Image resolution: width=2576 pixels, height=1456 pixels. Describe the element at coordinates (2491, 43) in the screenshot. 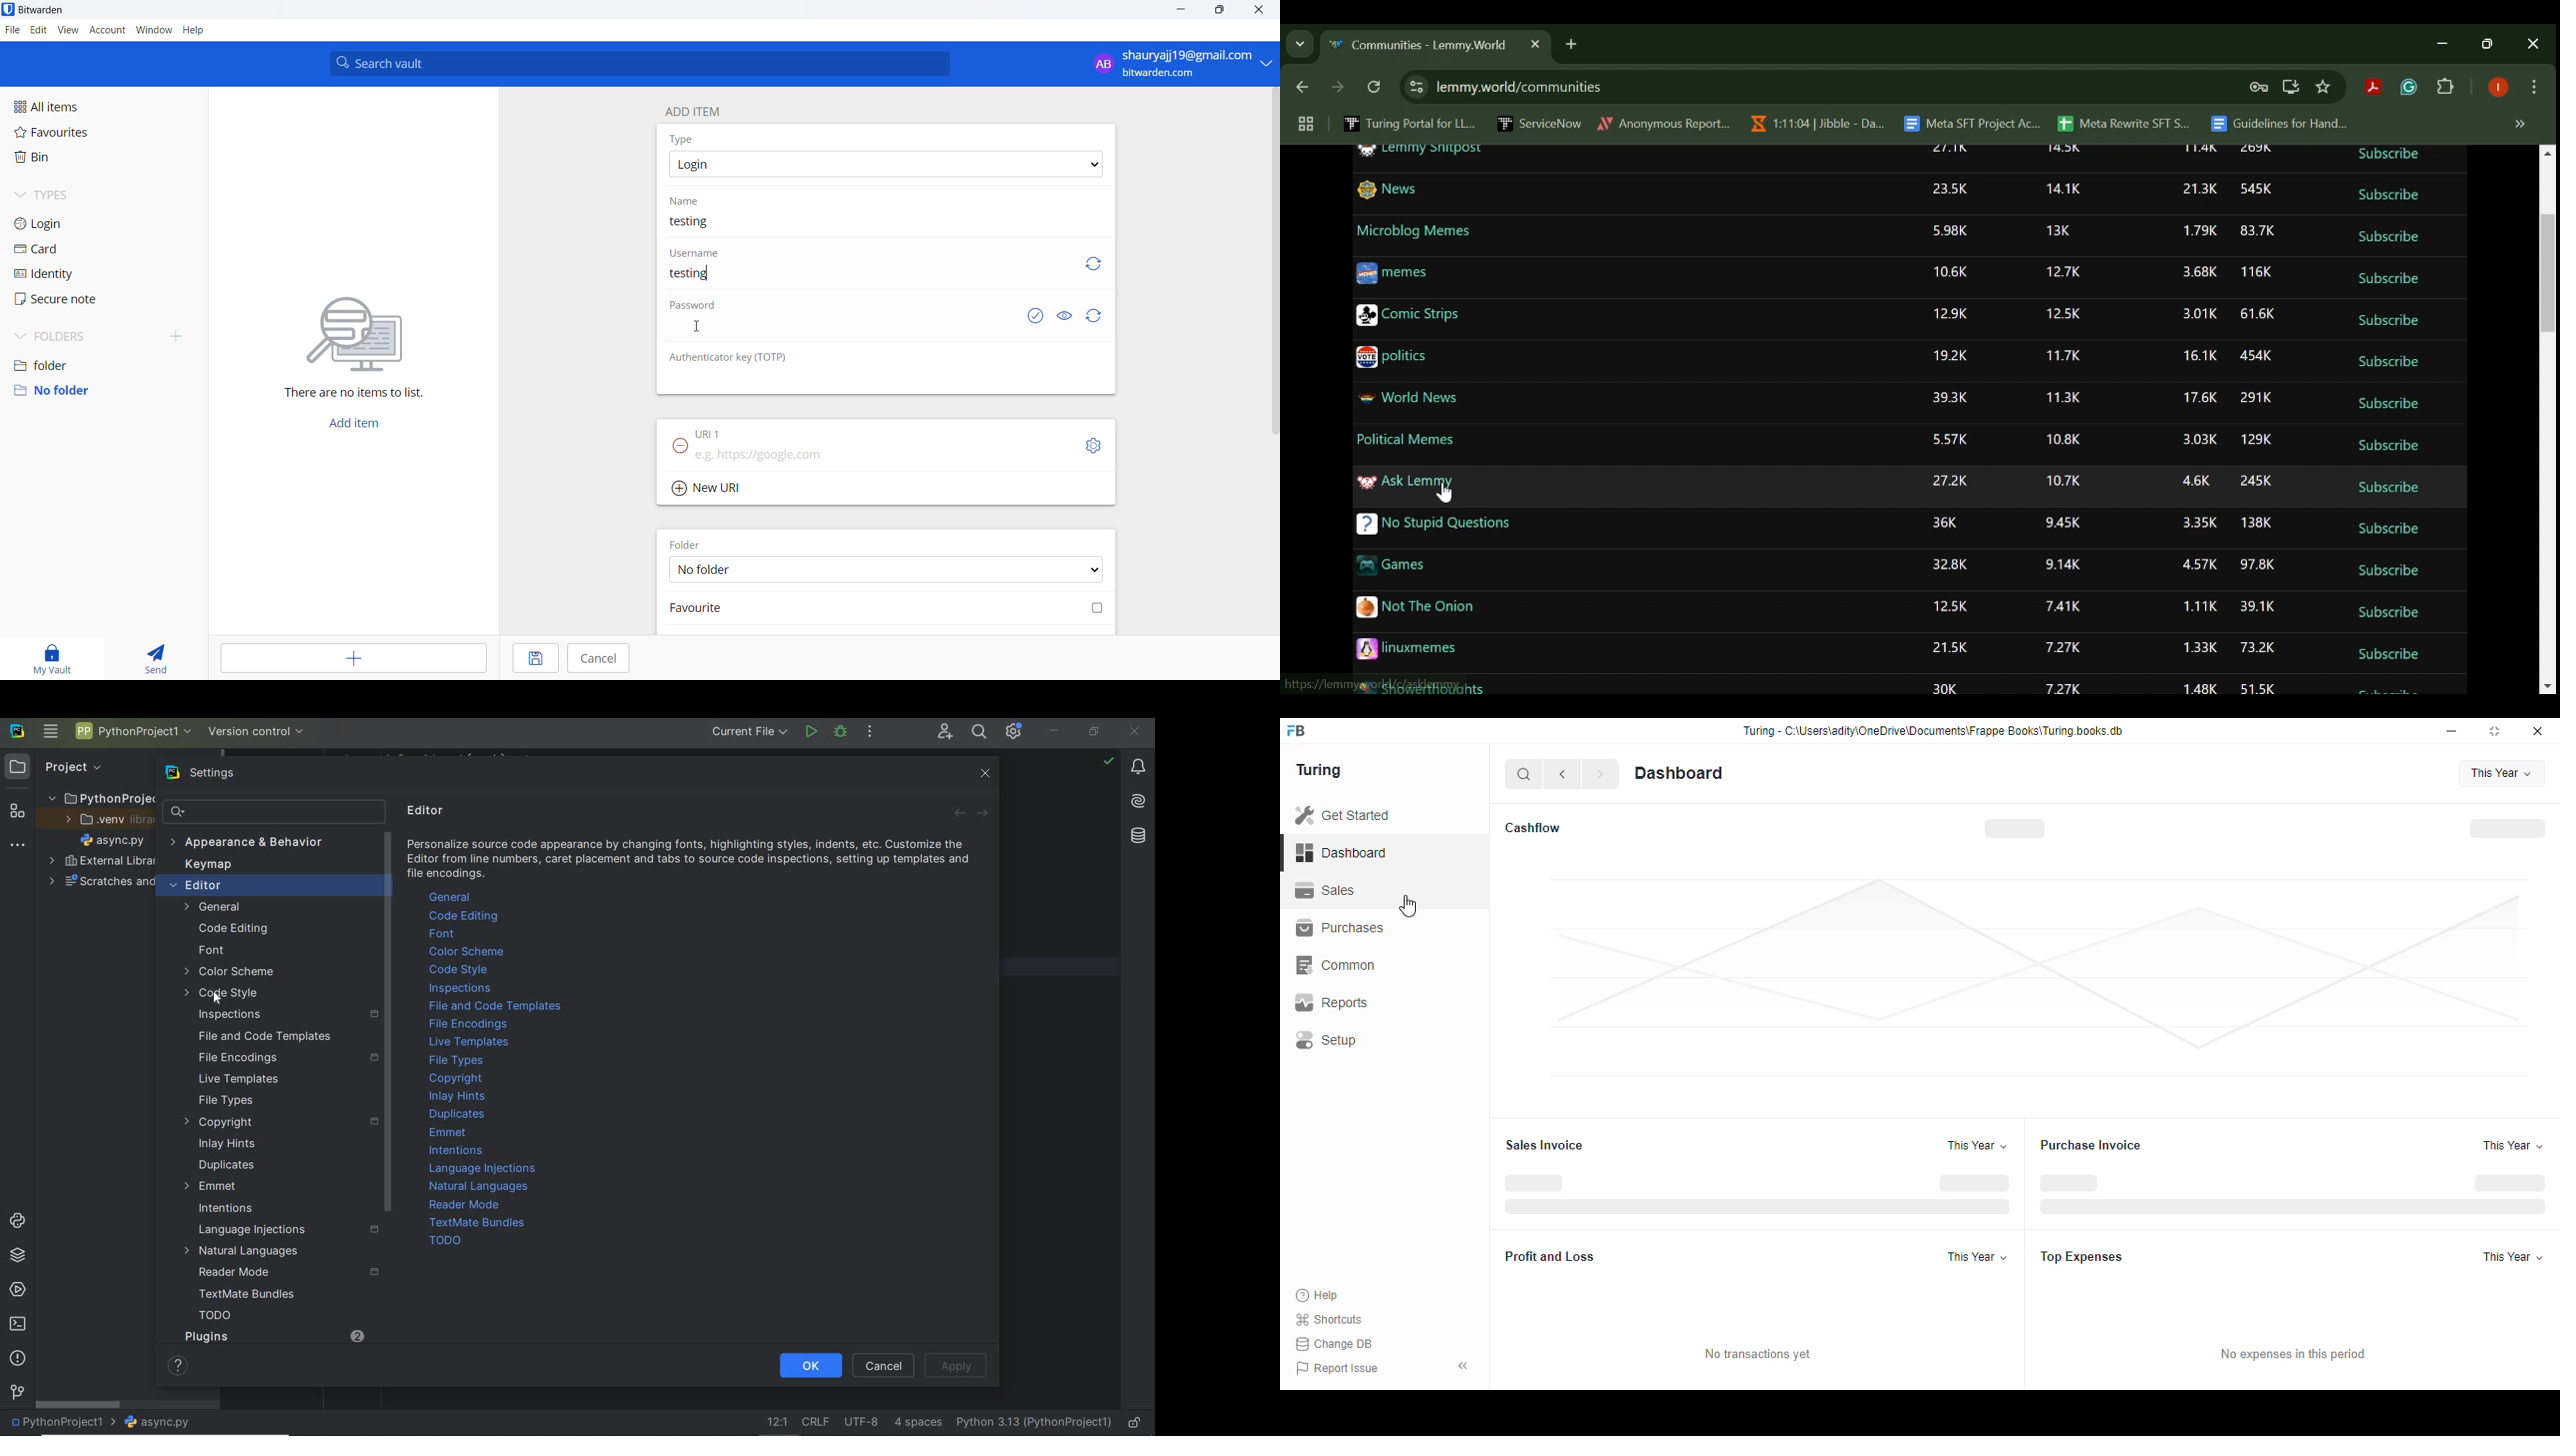

I see `Minimize Window` at that location.